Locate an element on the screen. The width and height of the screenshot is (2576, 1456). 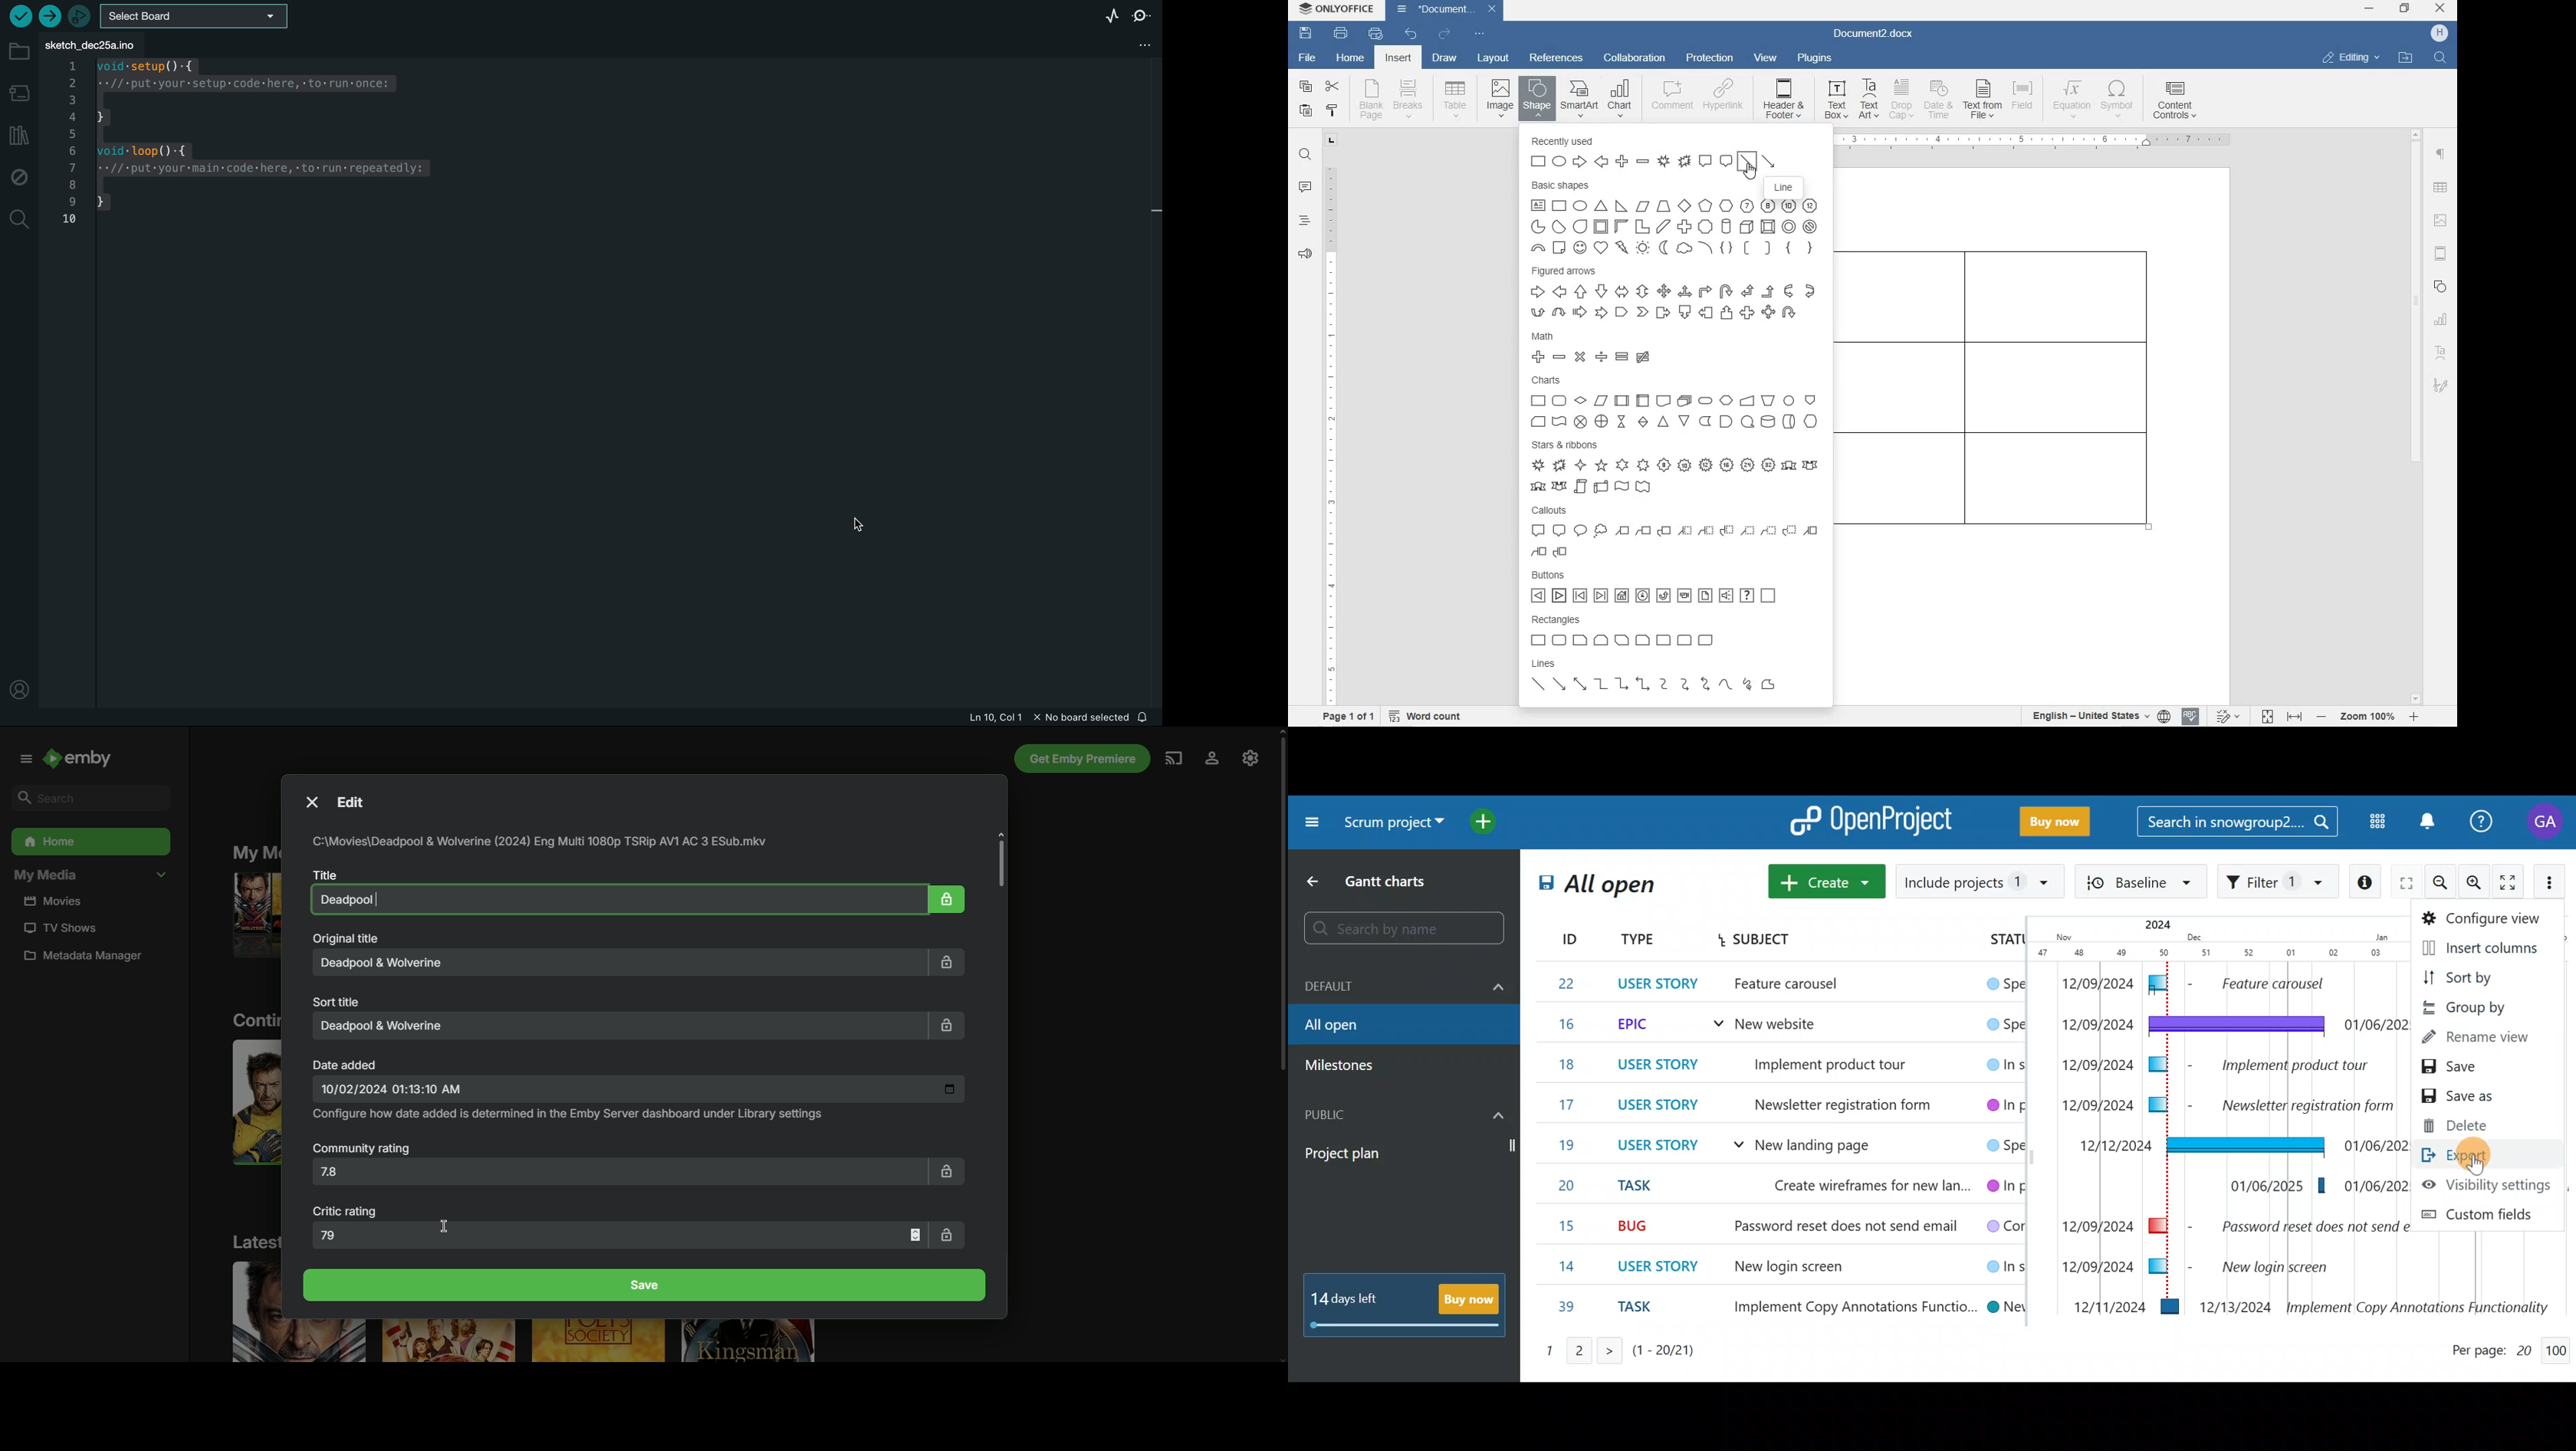
verify is located at coordinates (19, 17).